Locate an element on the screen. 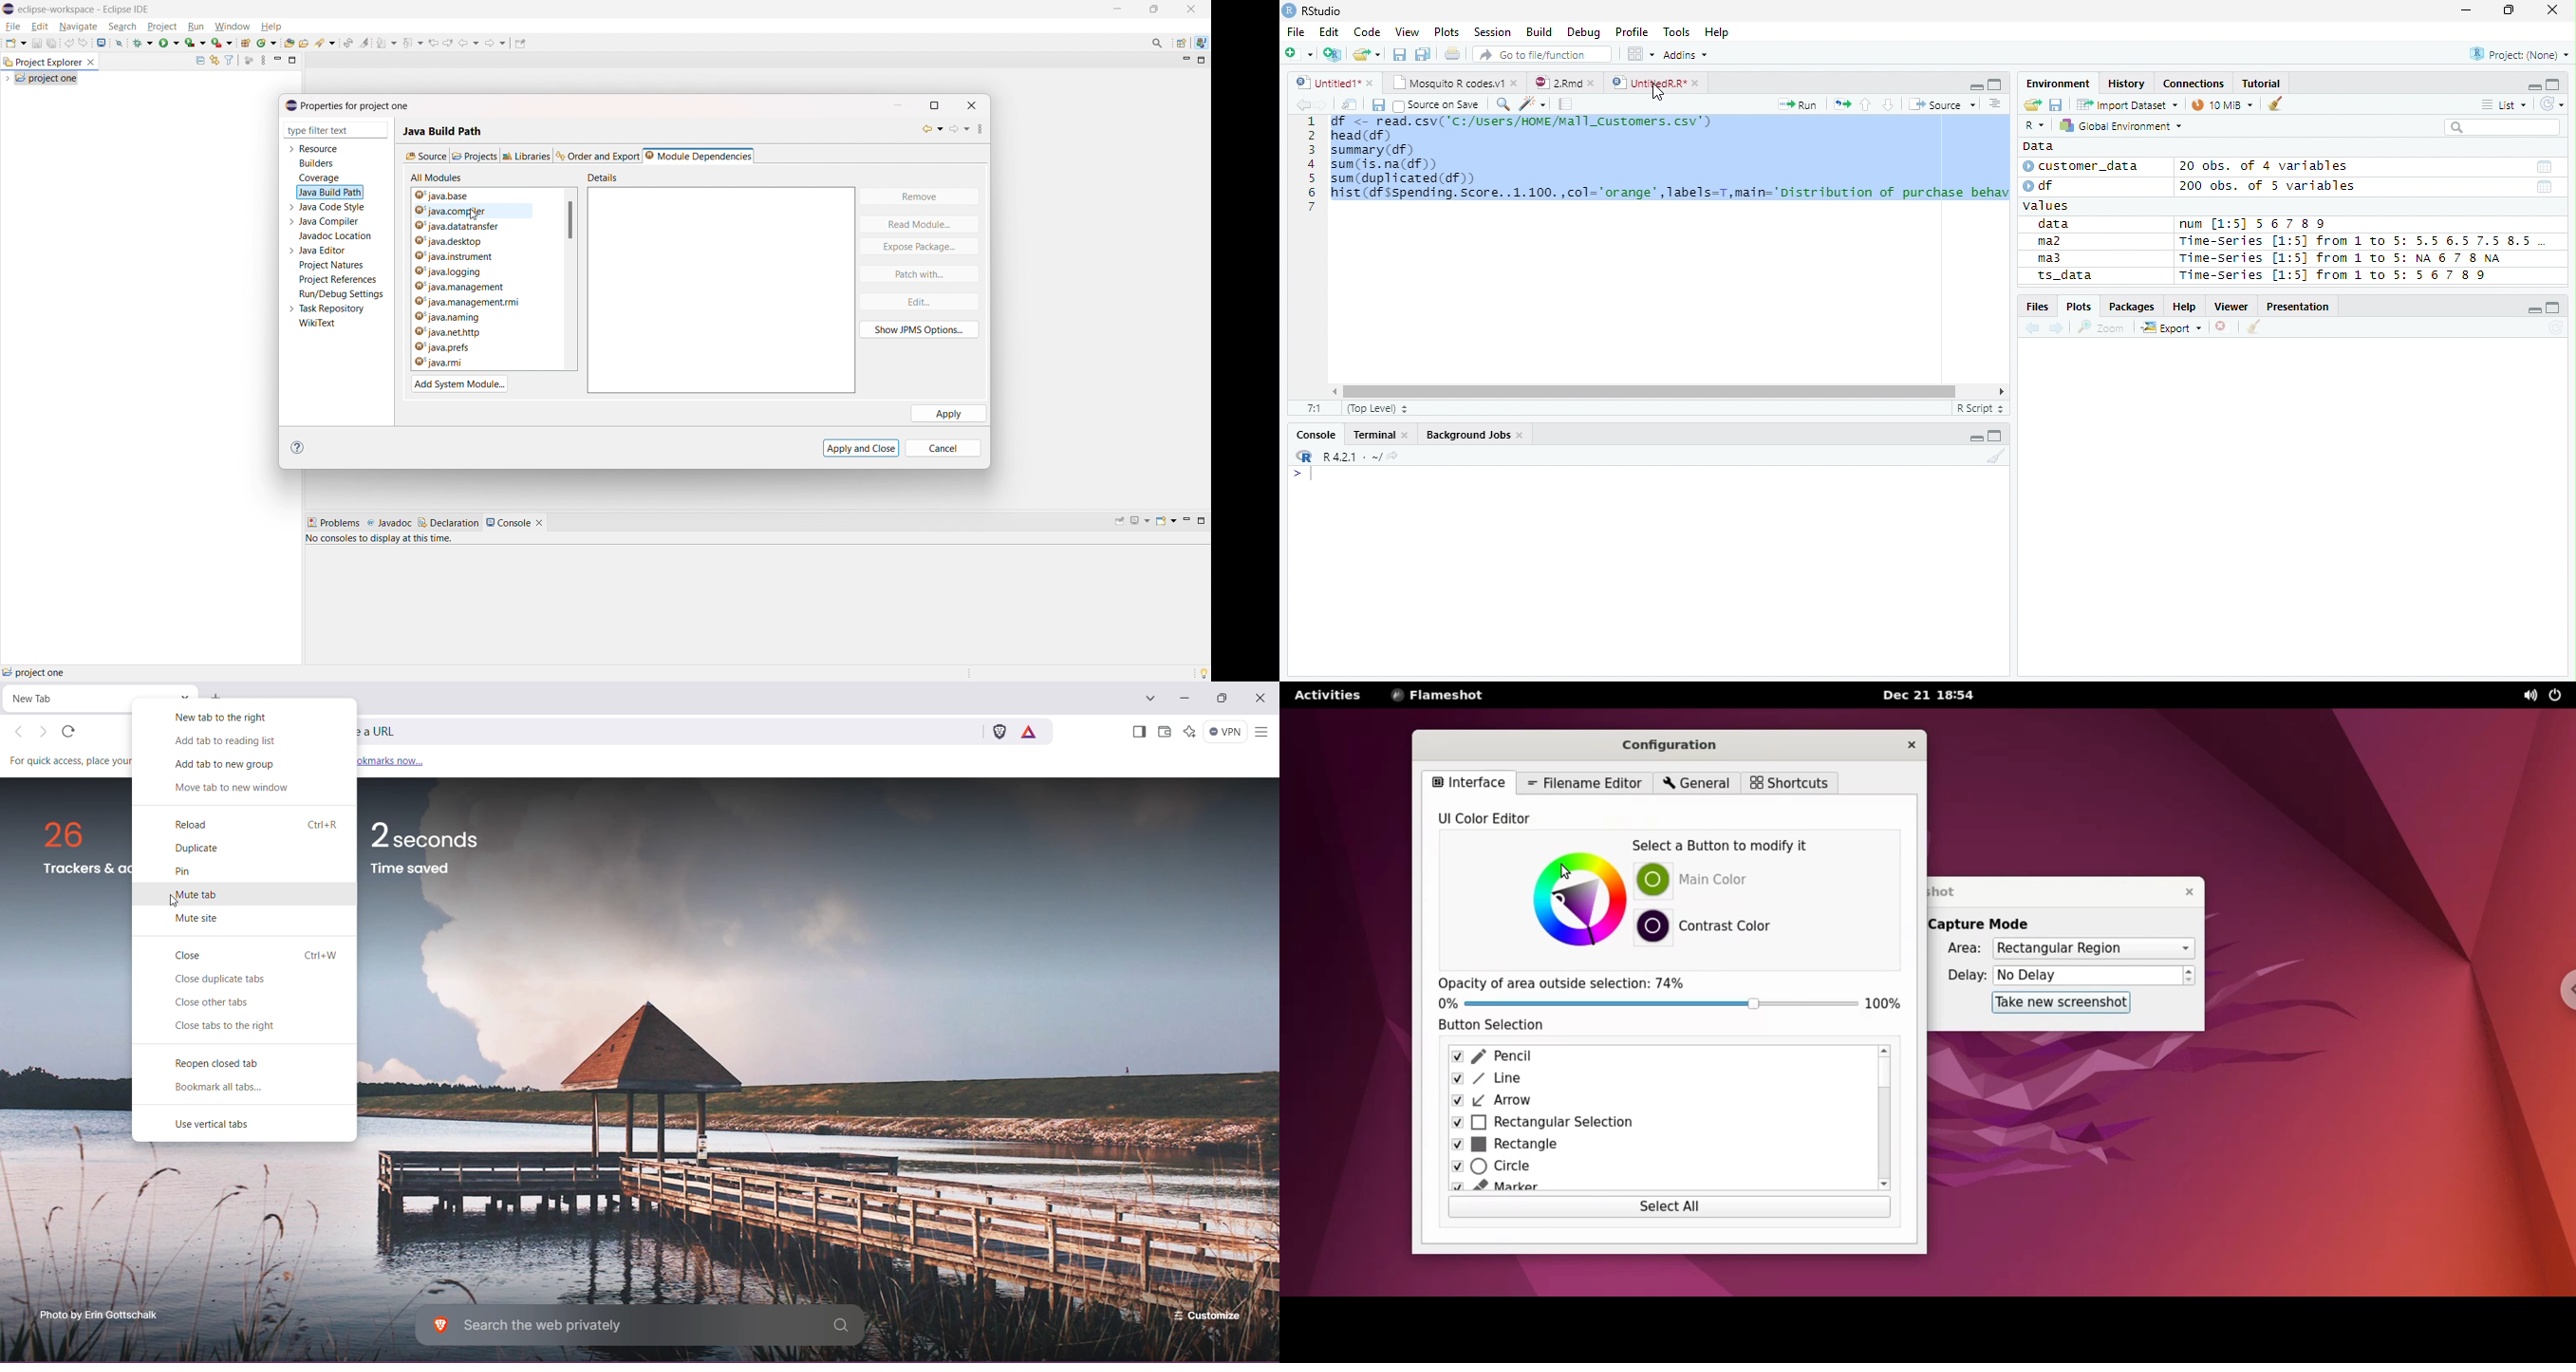 The width and height of the screenshot is (2576, 1372). Run is located at coordinates (1800, 105).